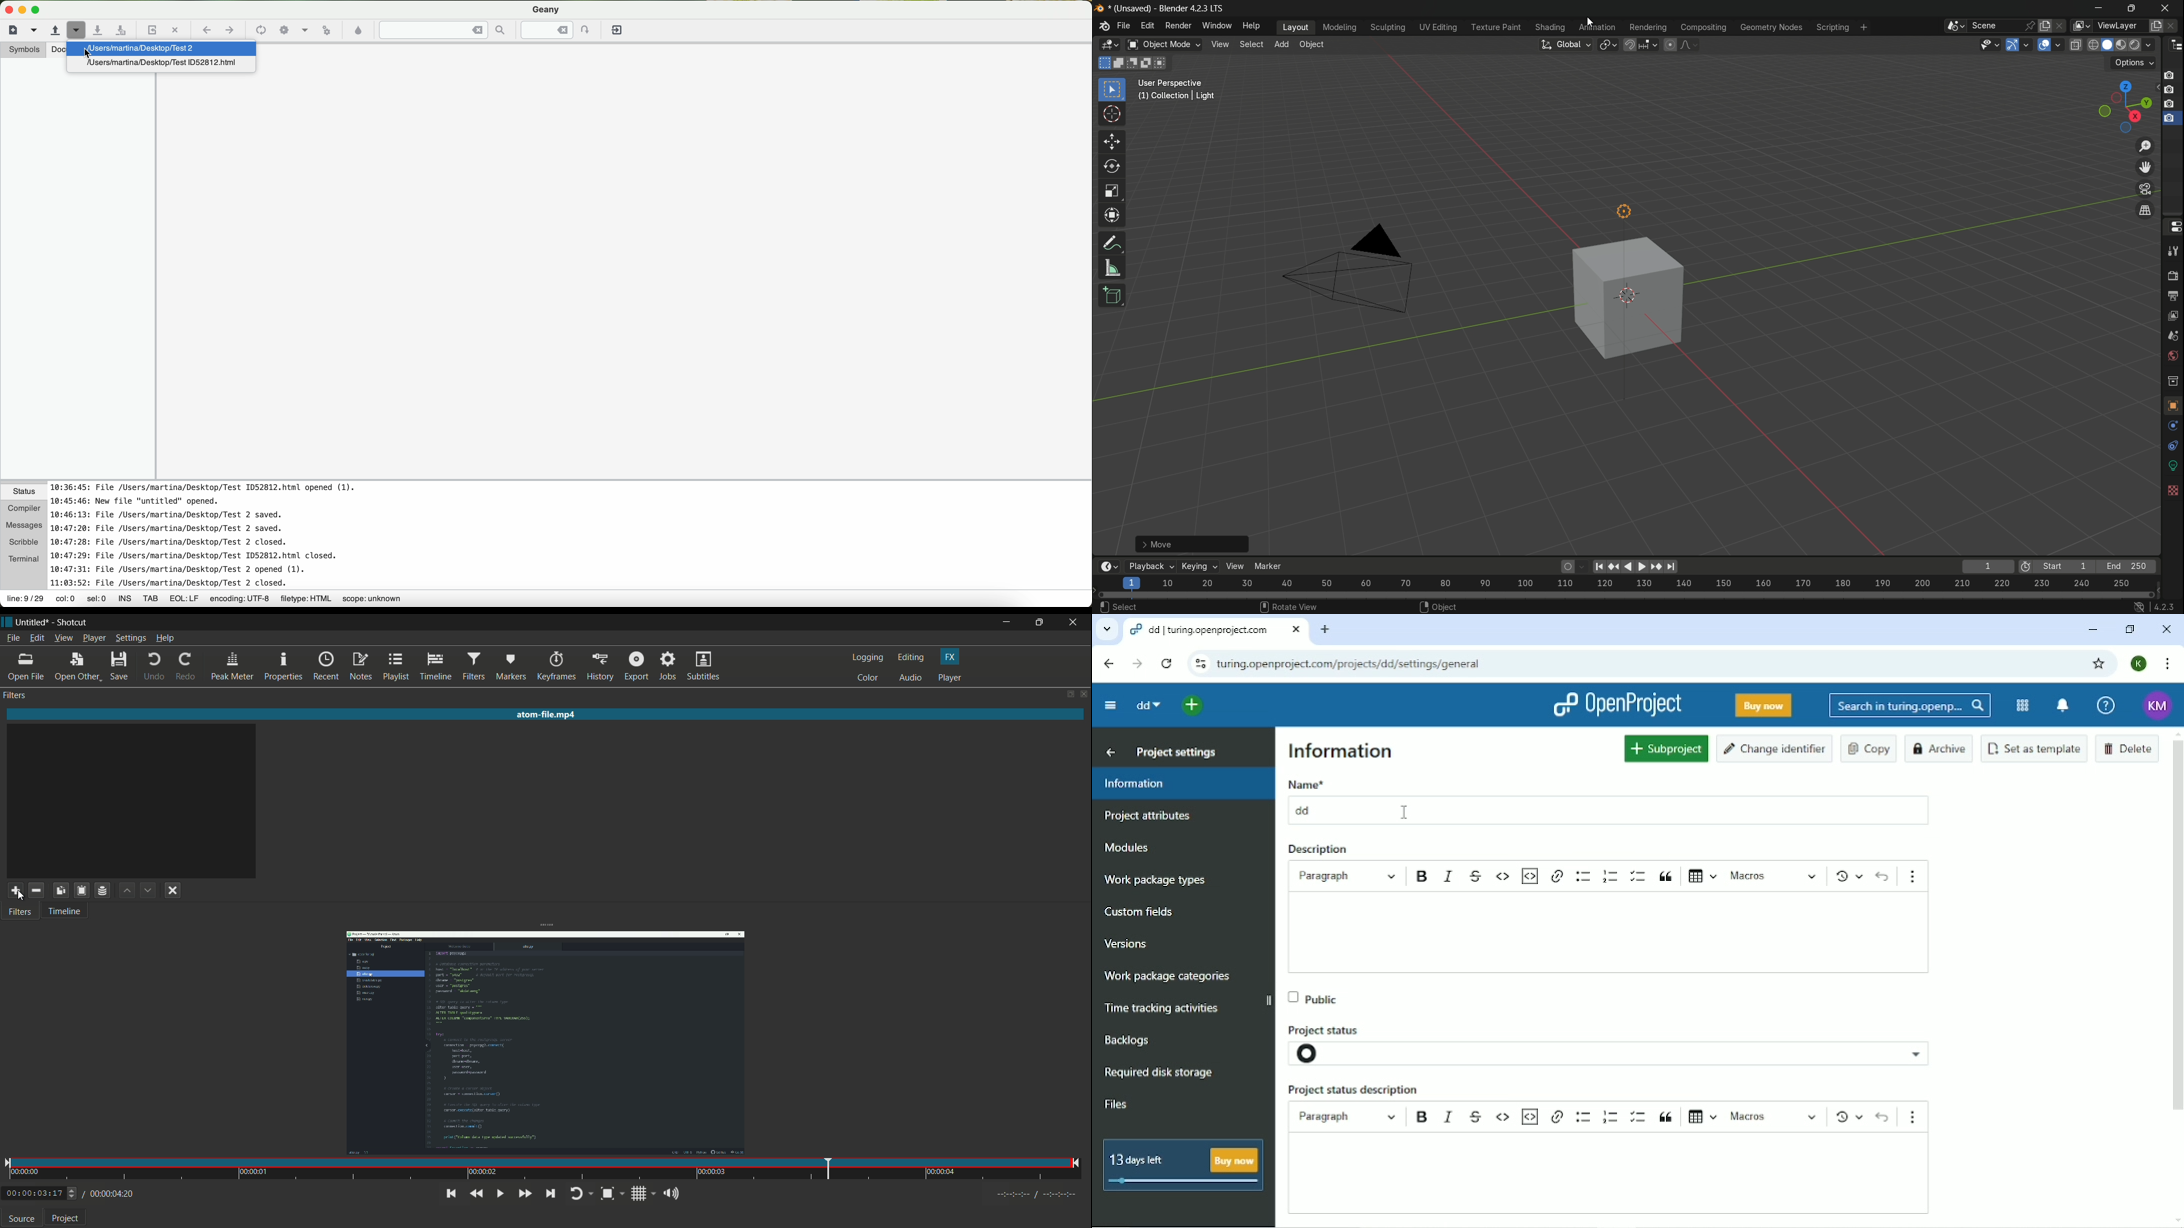 This screenshot has width=2184, height=1232. Describe the element at coordinates (1318, 996) in the screenshot. I see `Public` at that location.